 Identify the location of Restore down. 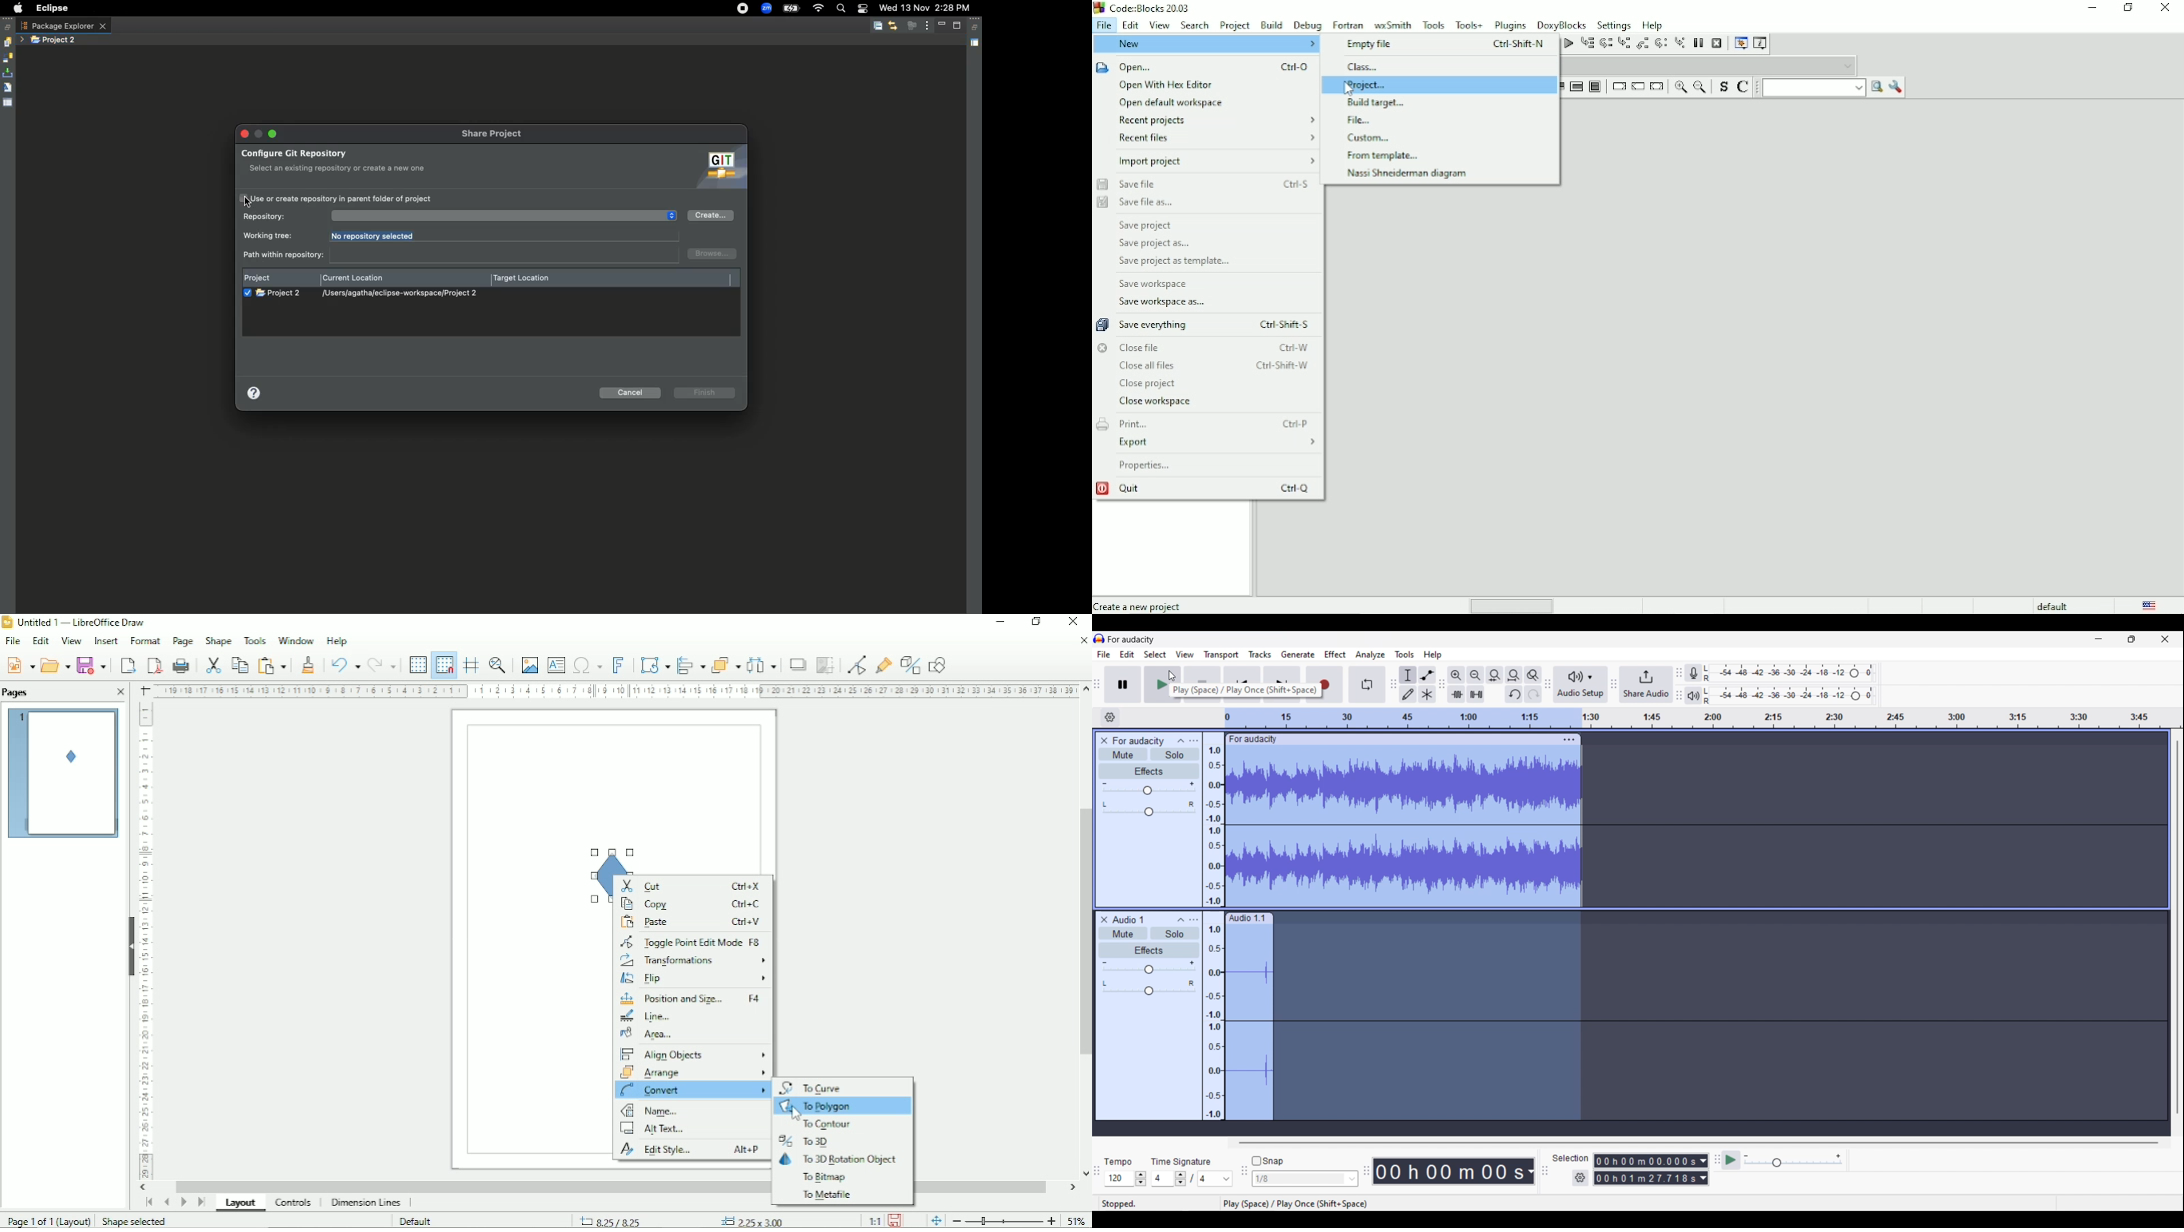
(1037, 622).